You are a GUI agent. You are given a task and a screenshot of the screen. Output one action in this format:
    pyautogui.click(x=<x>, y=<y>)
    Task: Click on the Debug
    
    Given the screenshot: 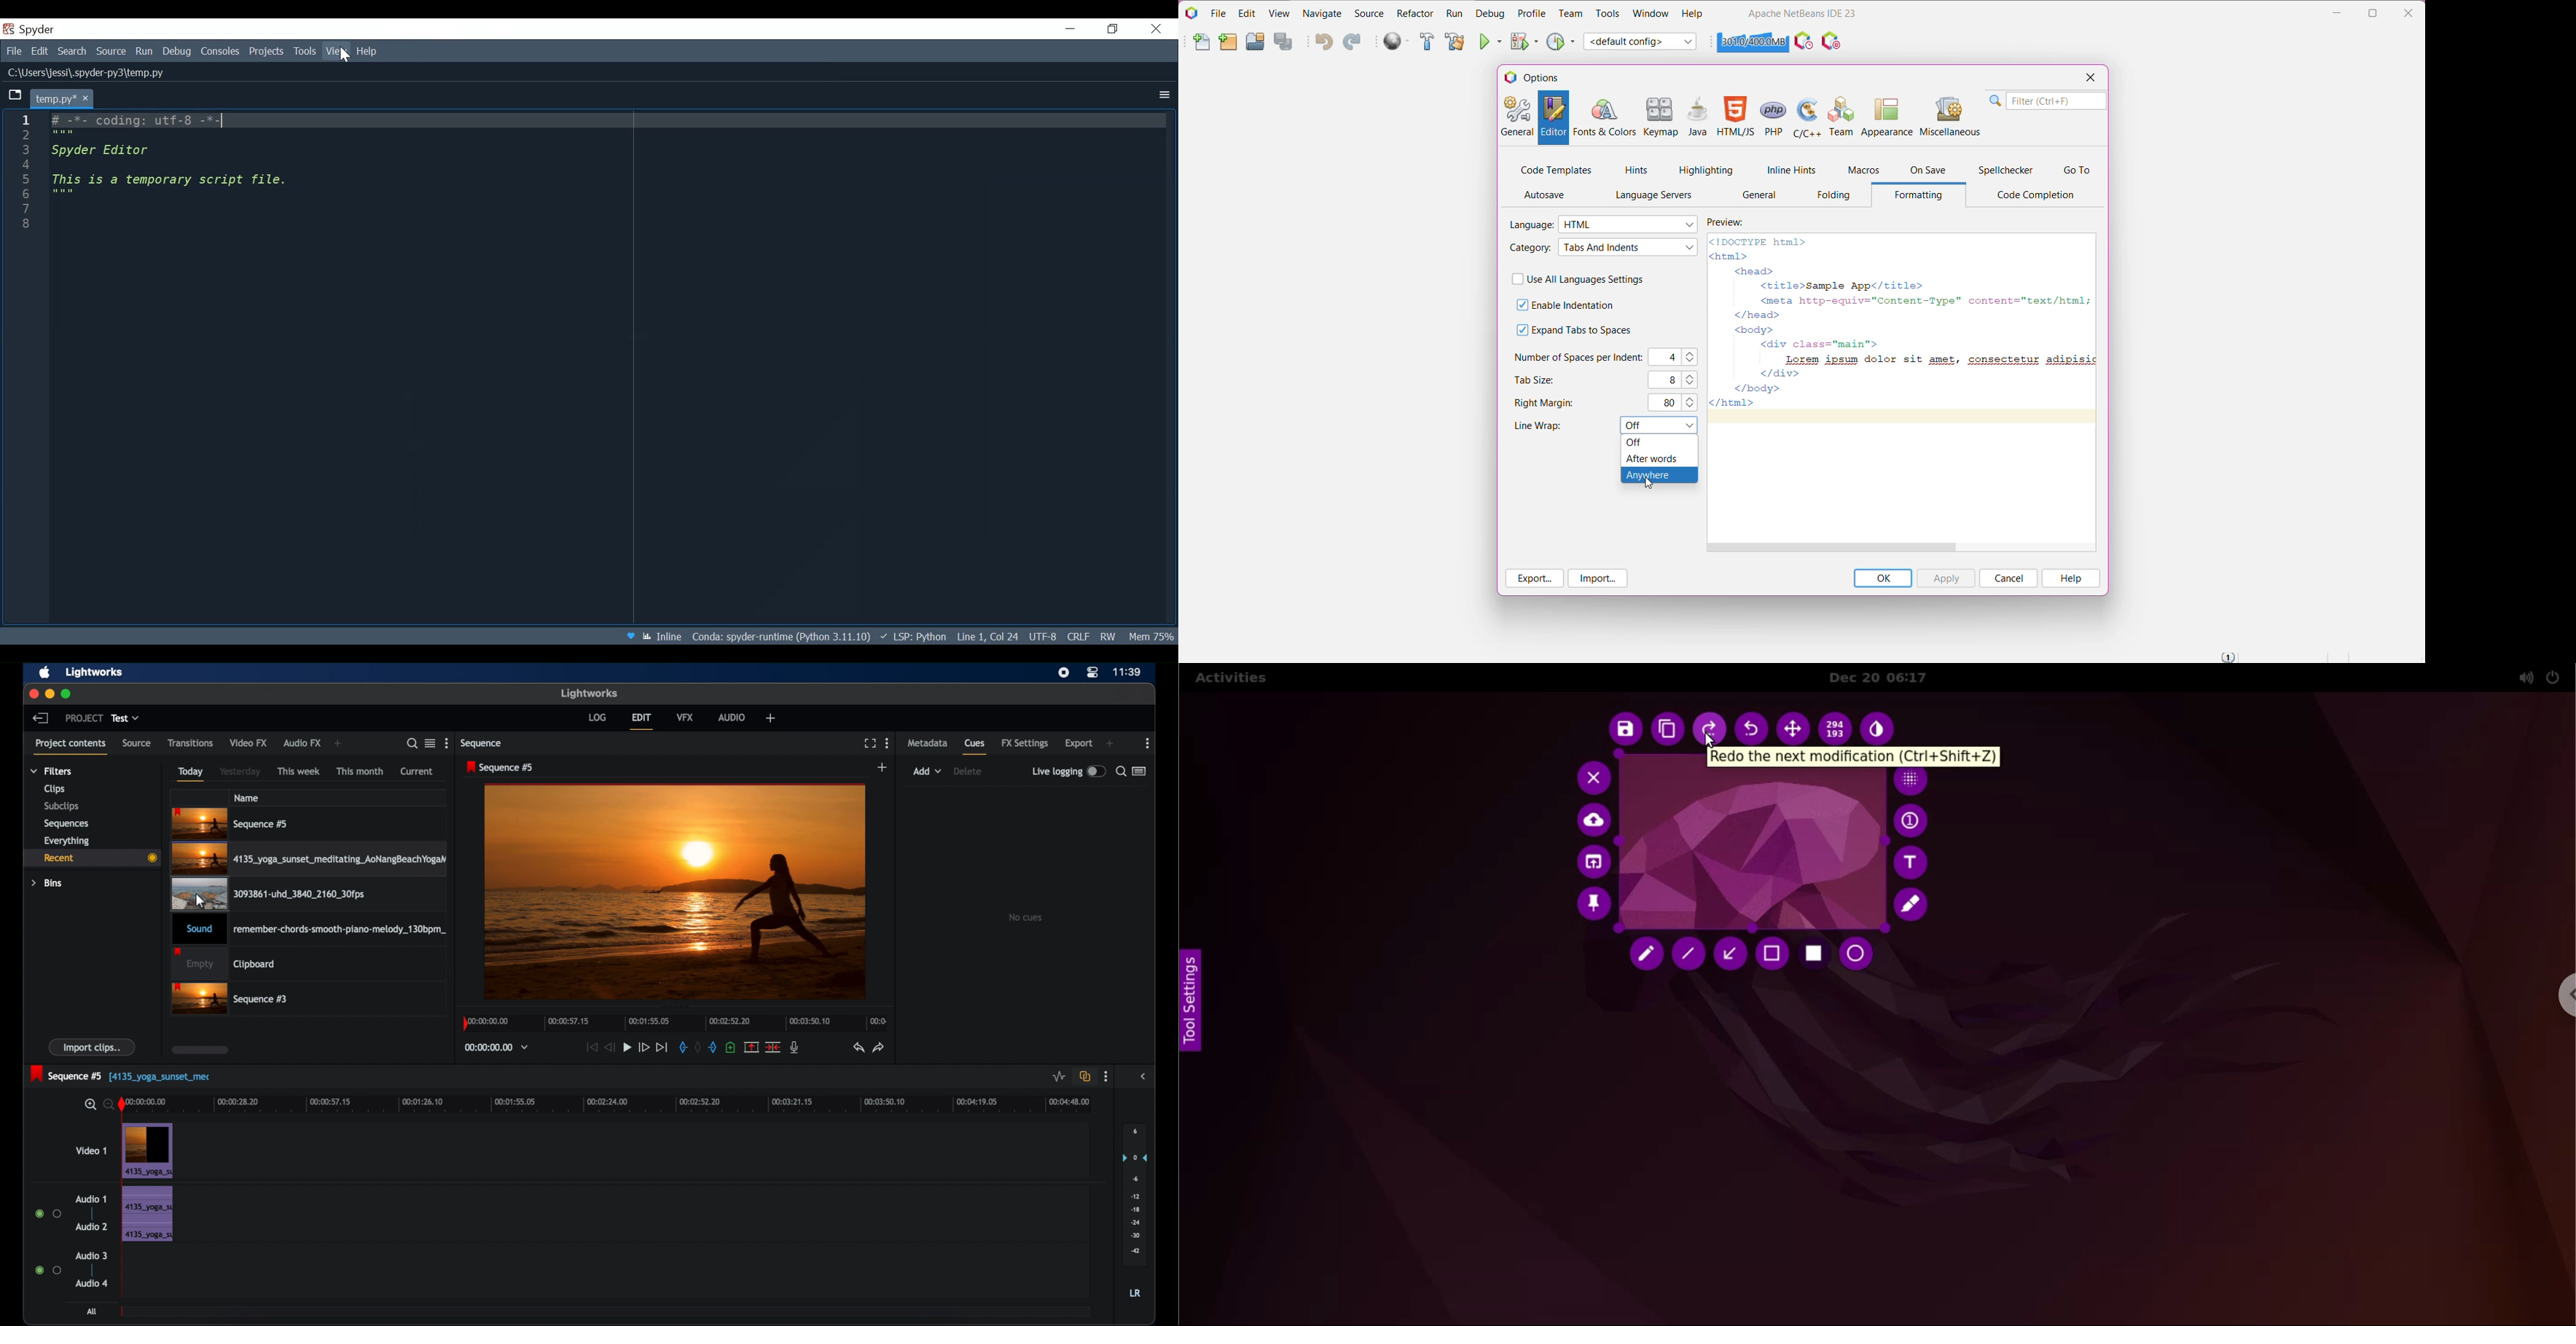 What is the action you would take?
    pyautogui.click(x=176, y=51)
    